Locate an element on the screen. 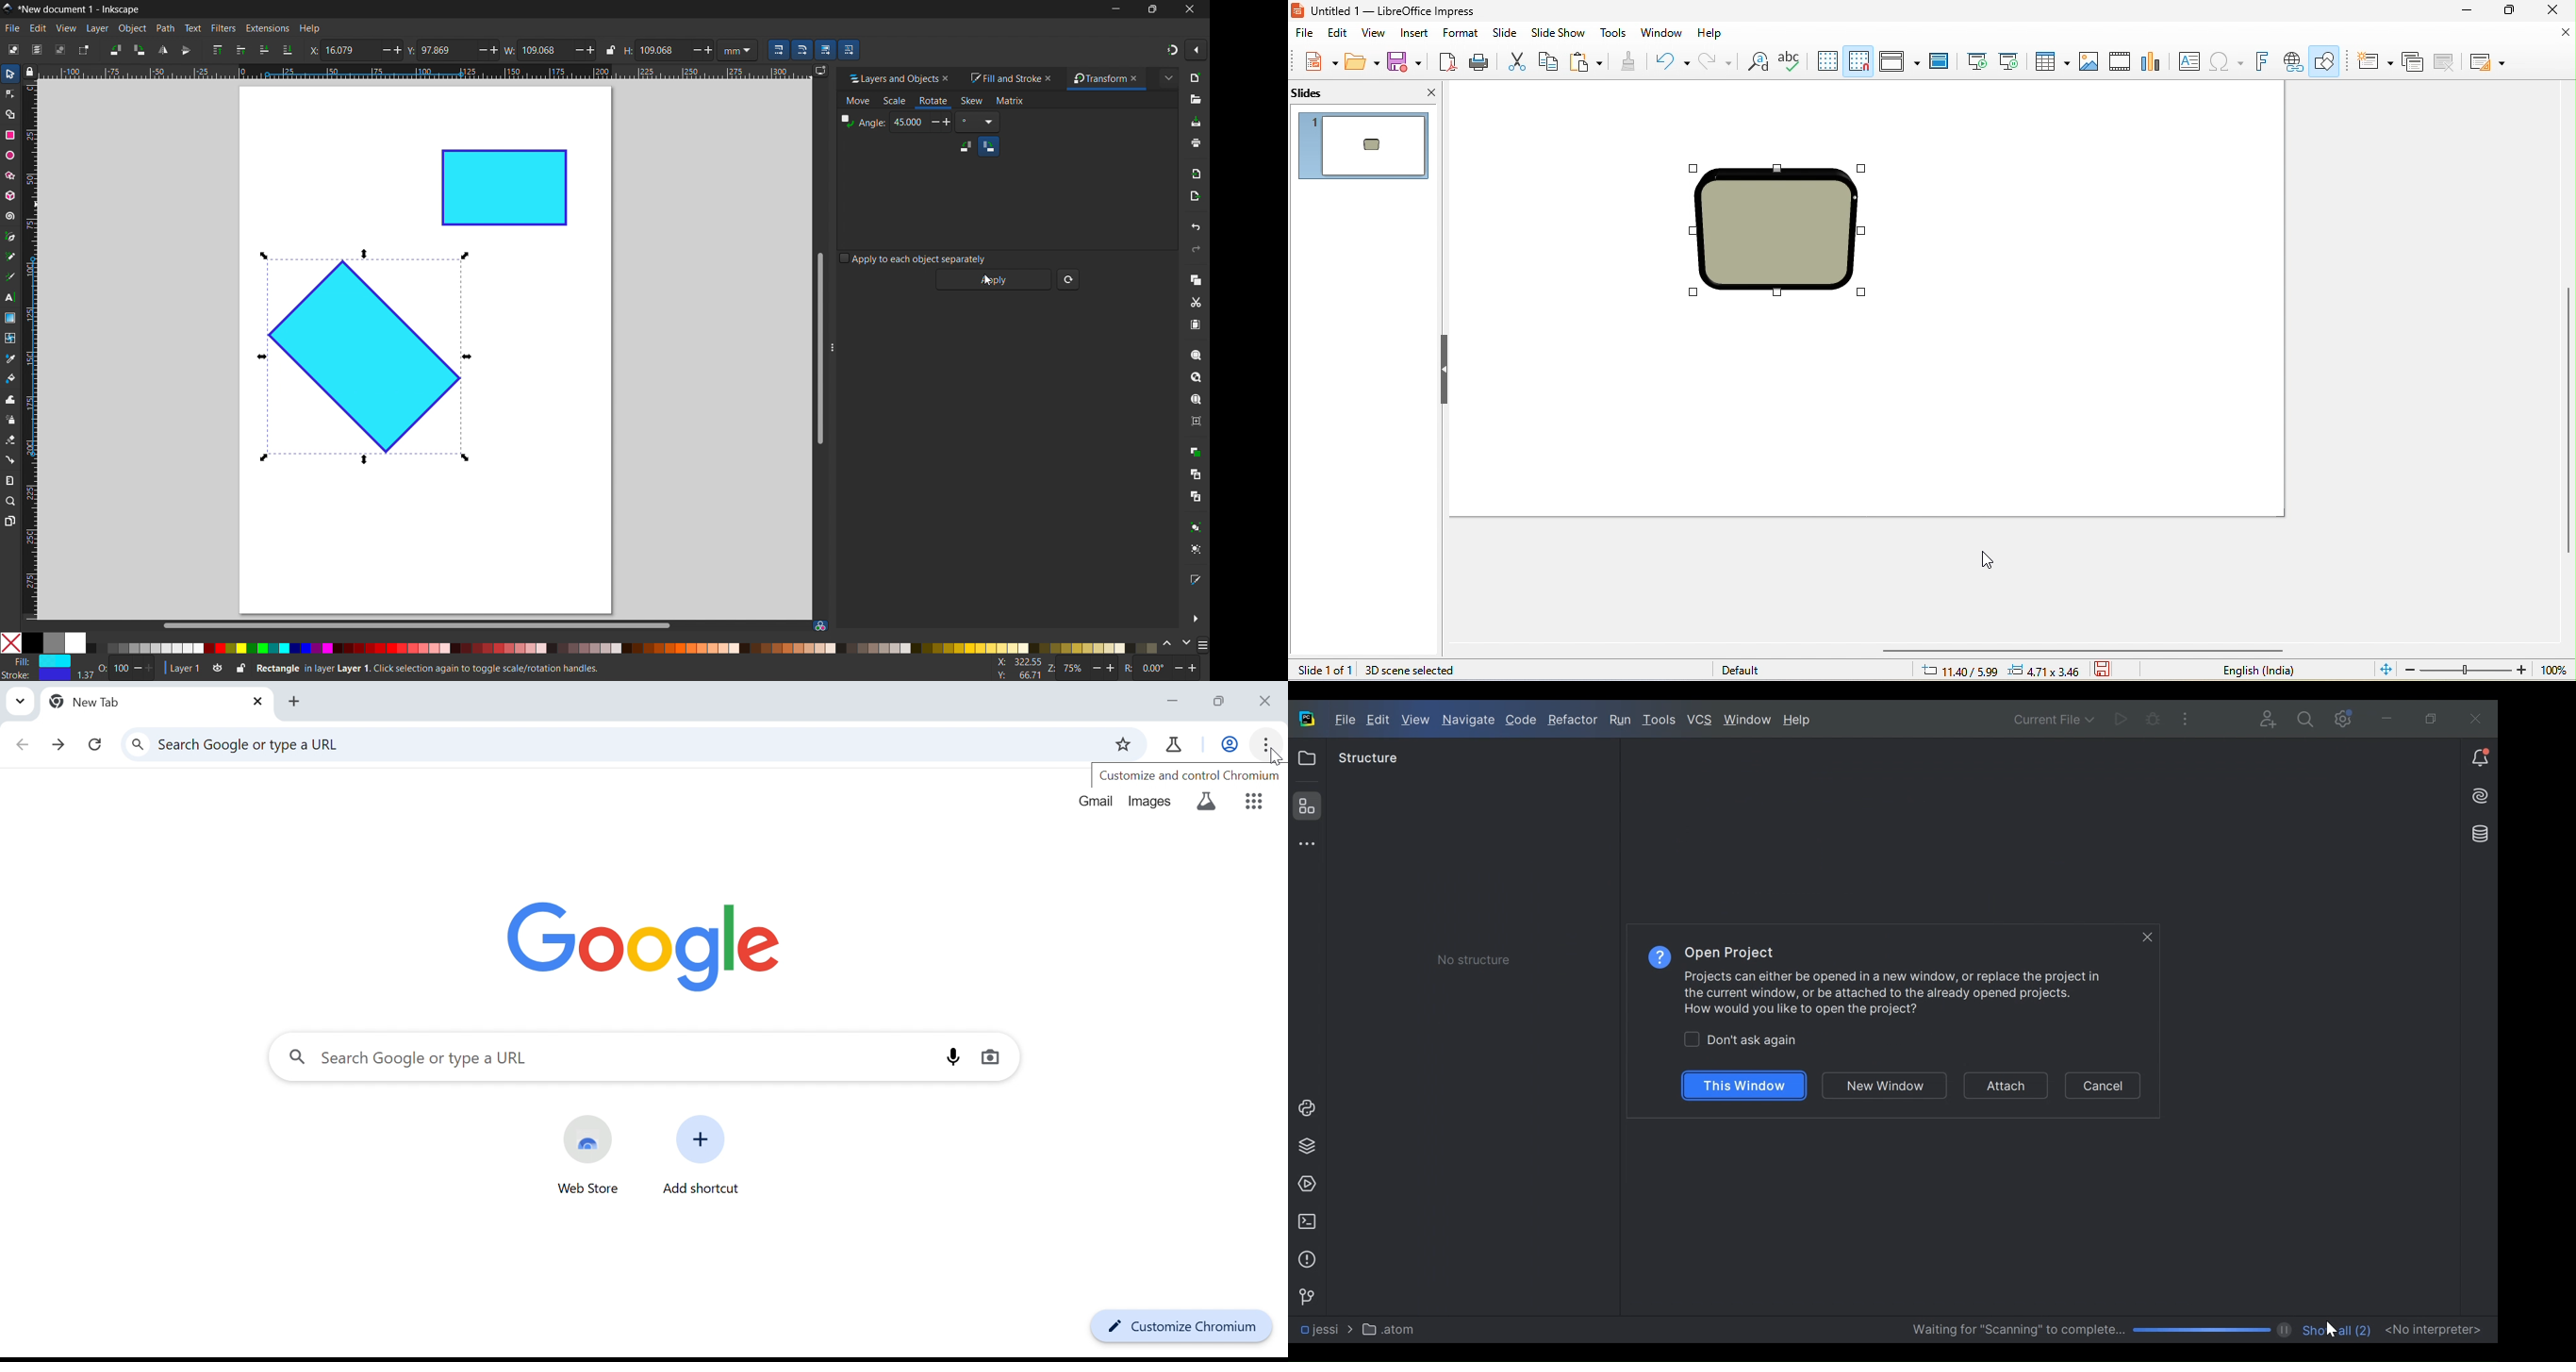 This screenshot has height=1372, width=2576. select all is located at coordinates (12, 49).